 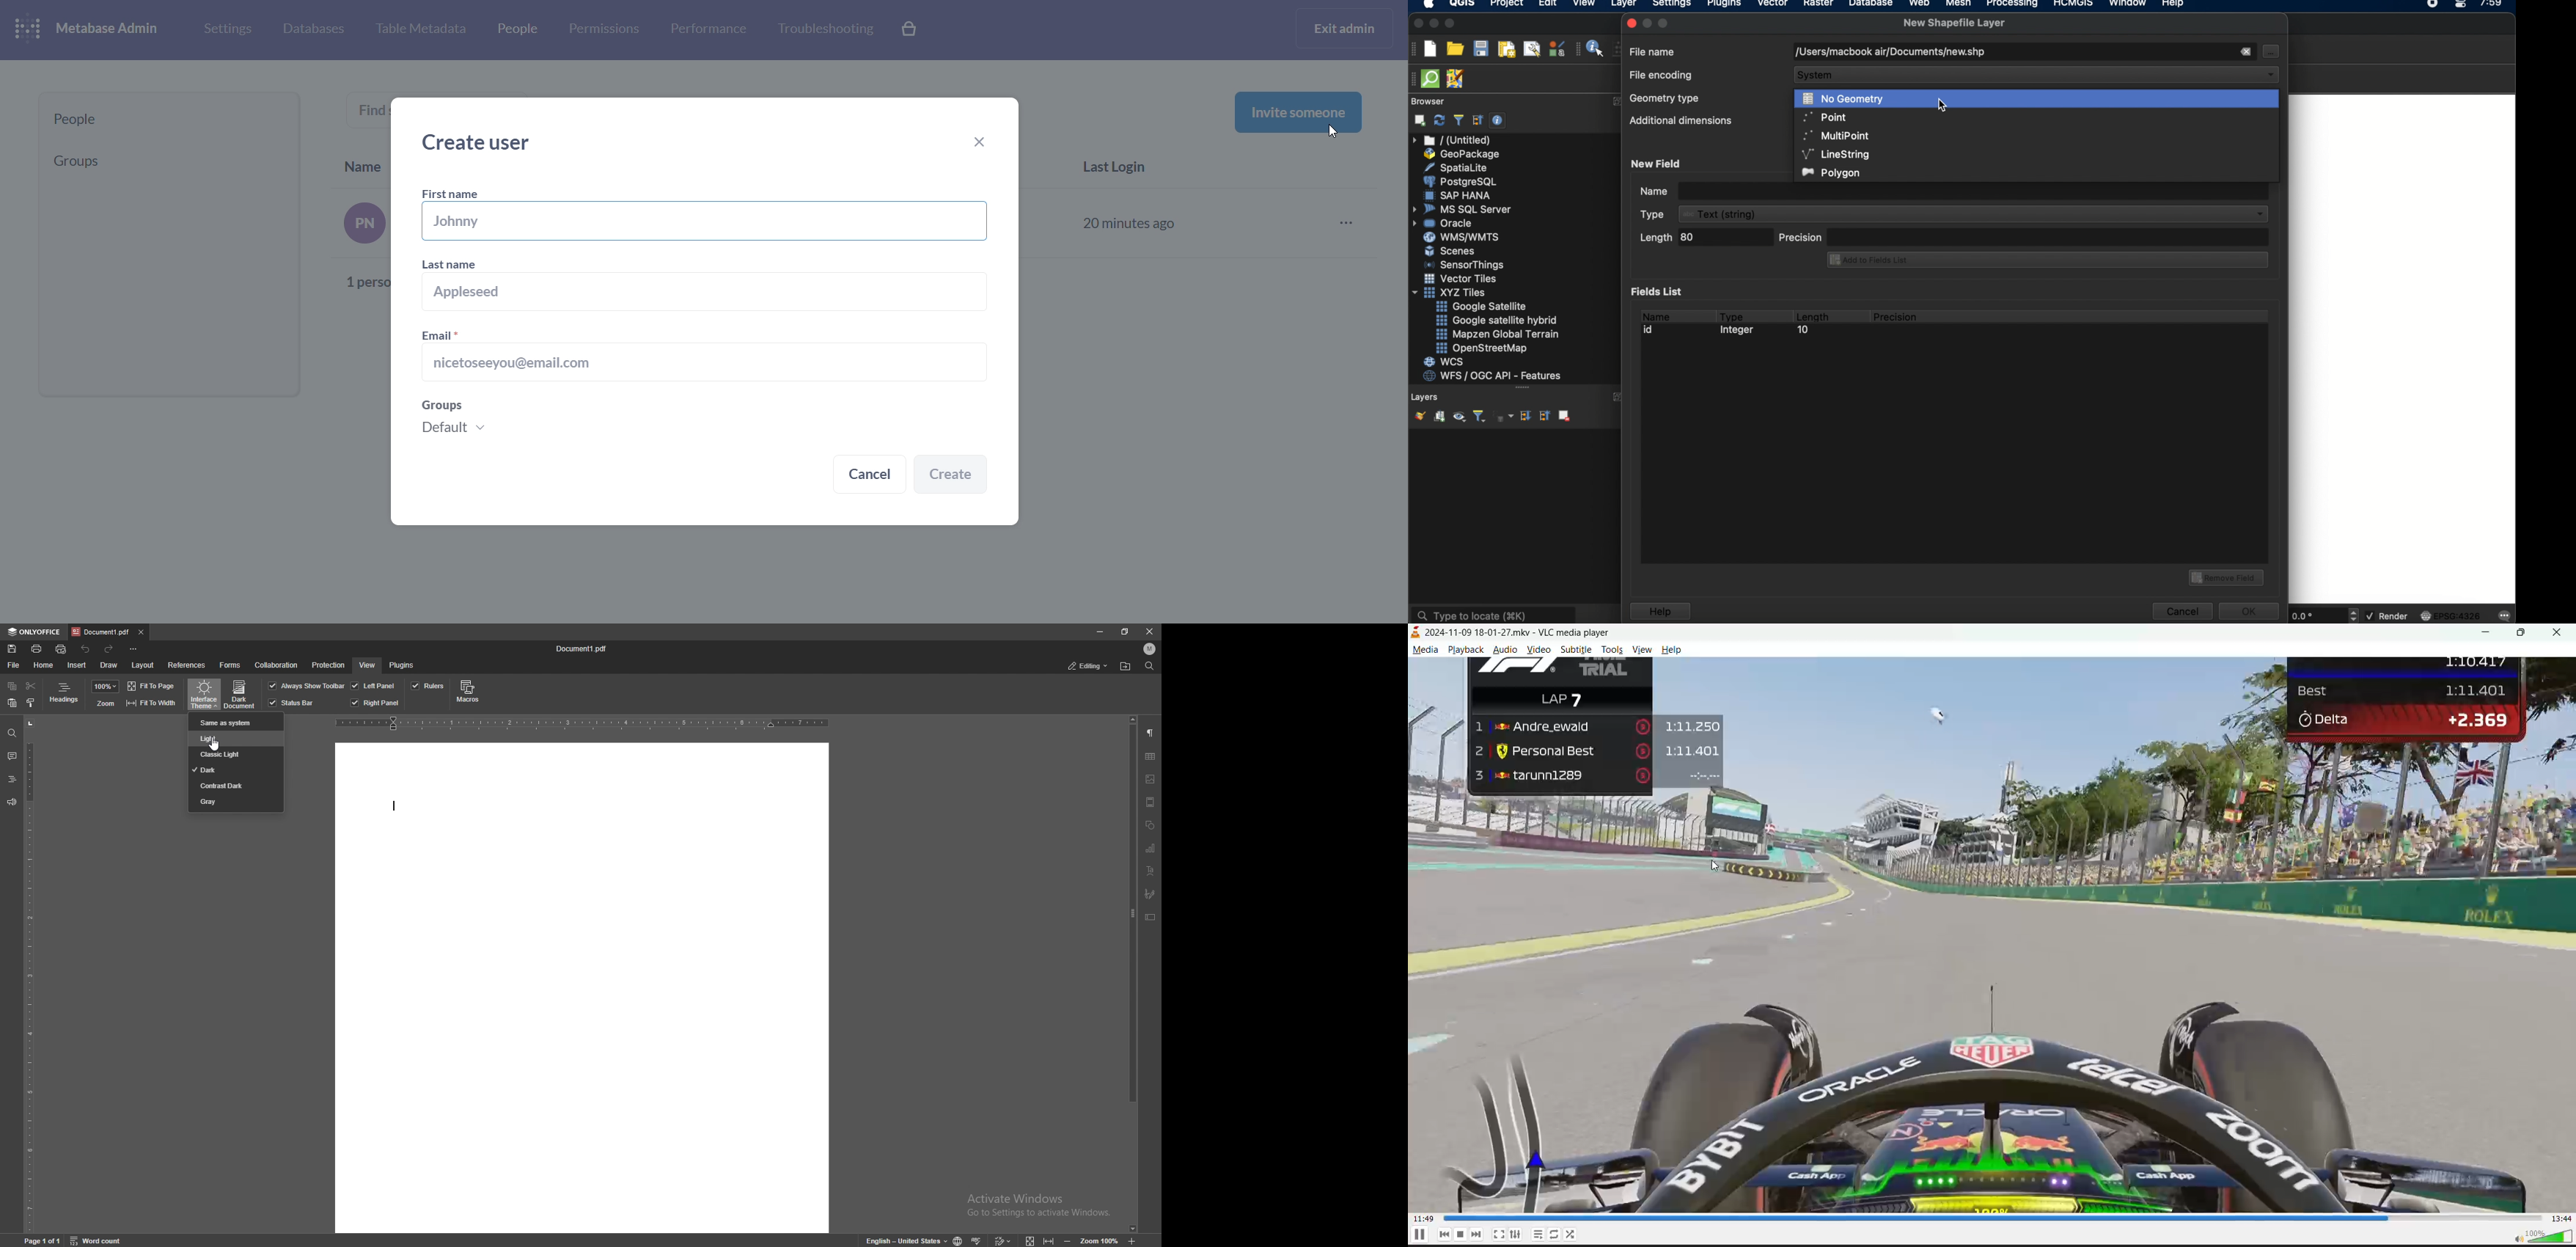 I want to click on dark, so click(x=236, y=770).